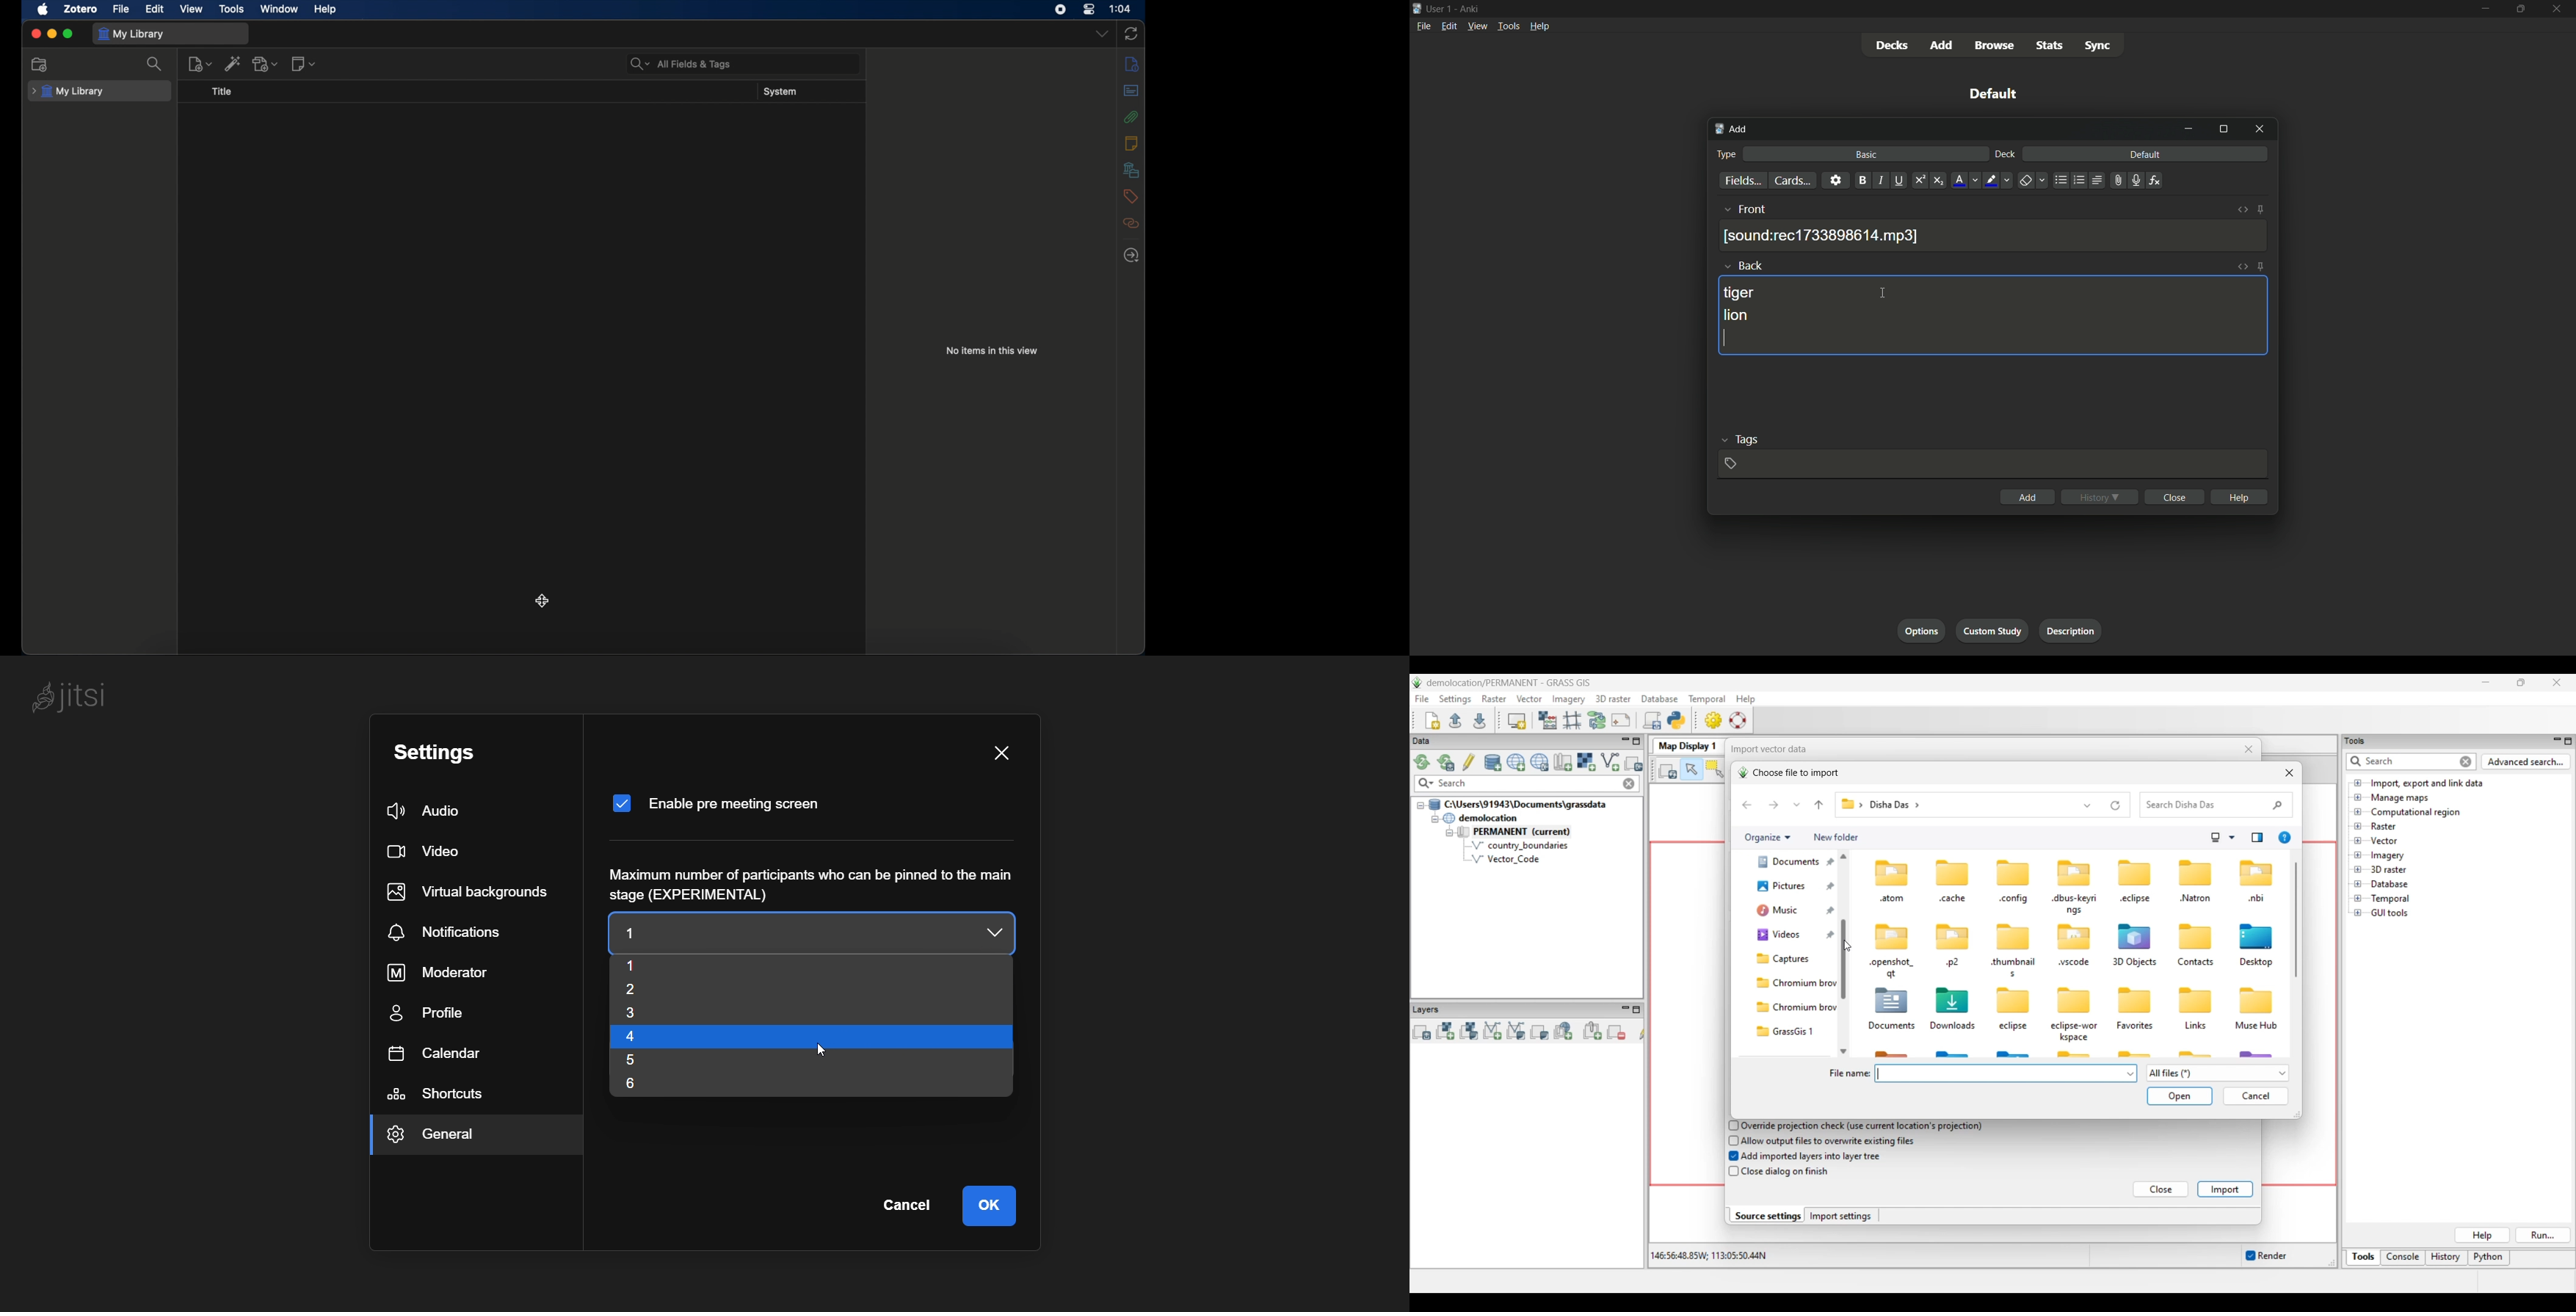 This screenshot has width=2576, height=1316. I want to click on my library, so click(132, 34).